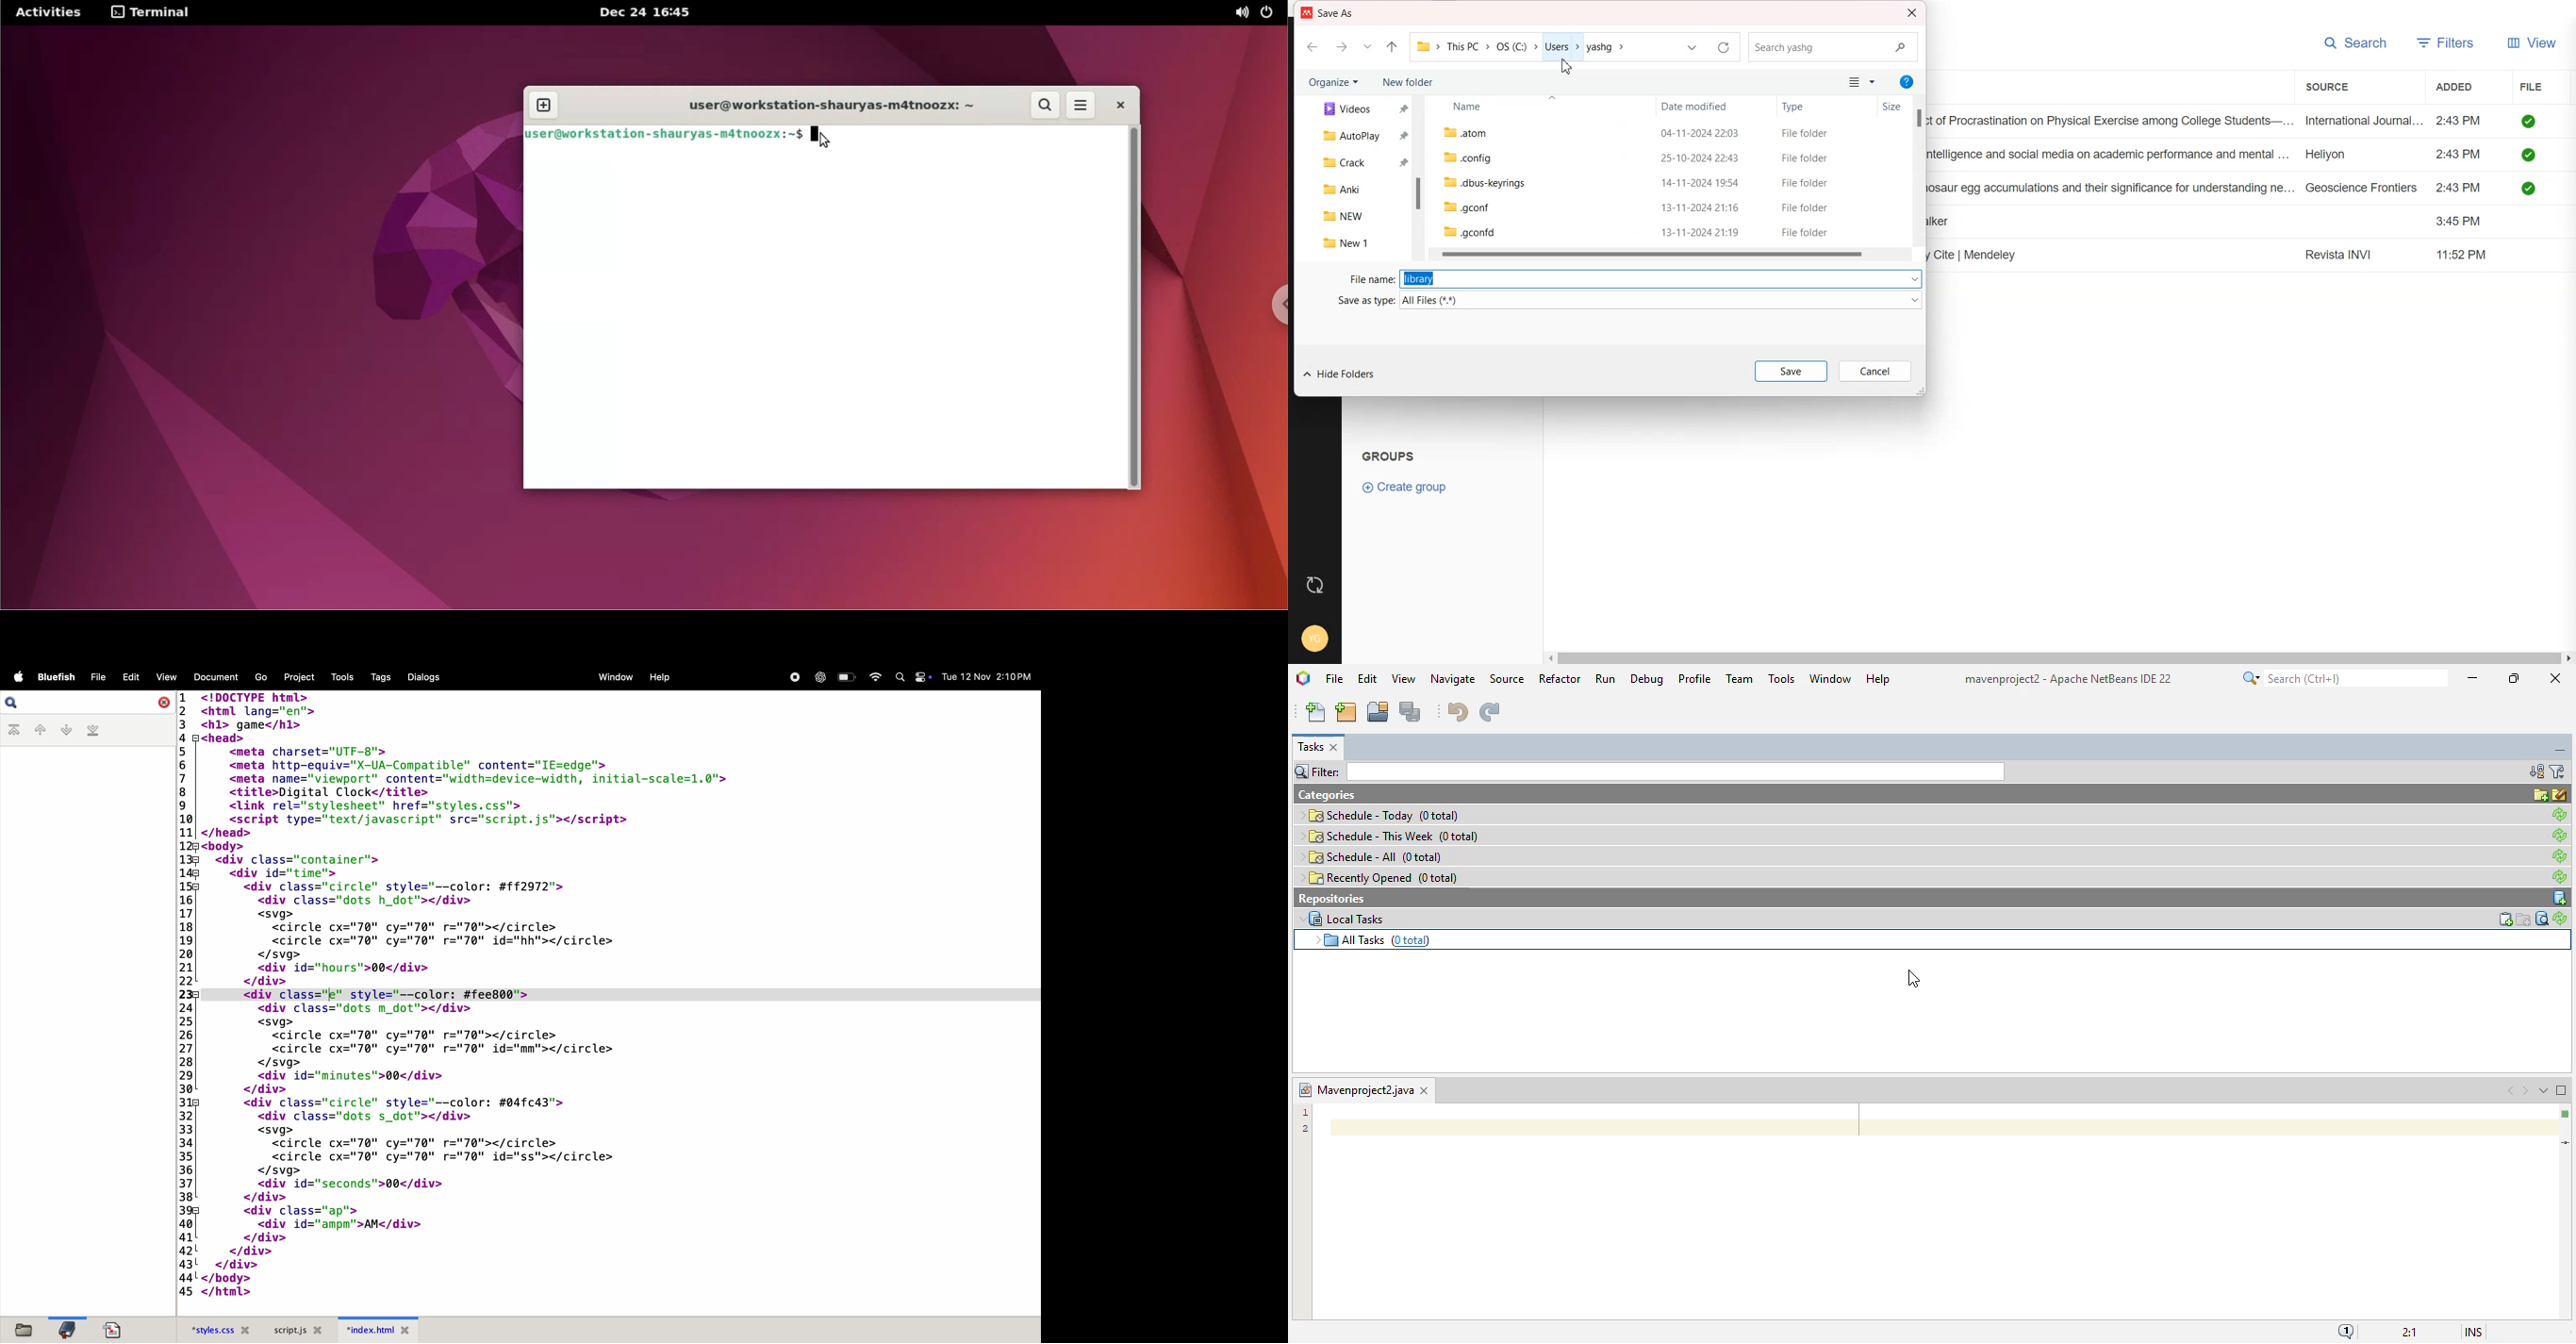  Describe the element at coordinates (1690, 47) in the screenshot. I see `drop down` at that location.